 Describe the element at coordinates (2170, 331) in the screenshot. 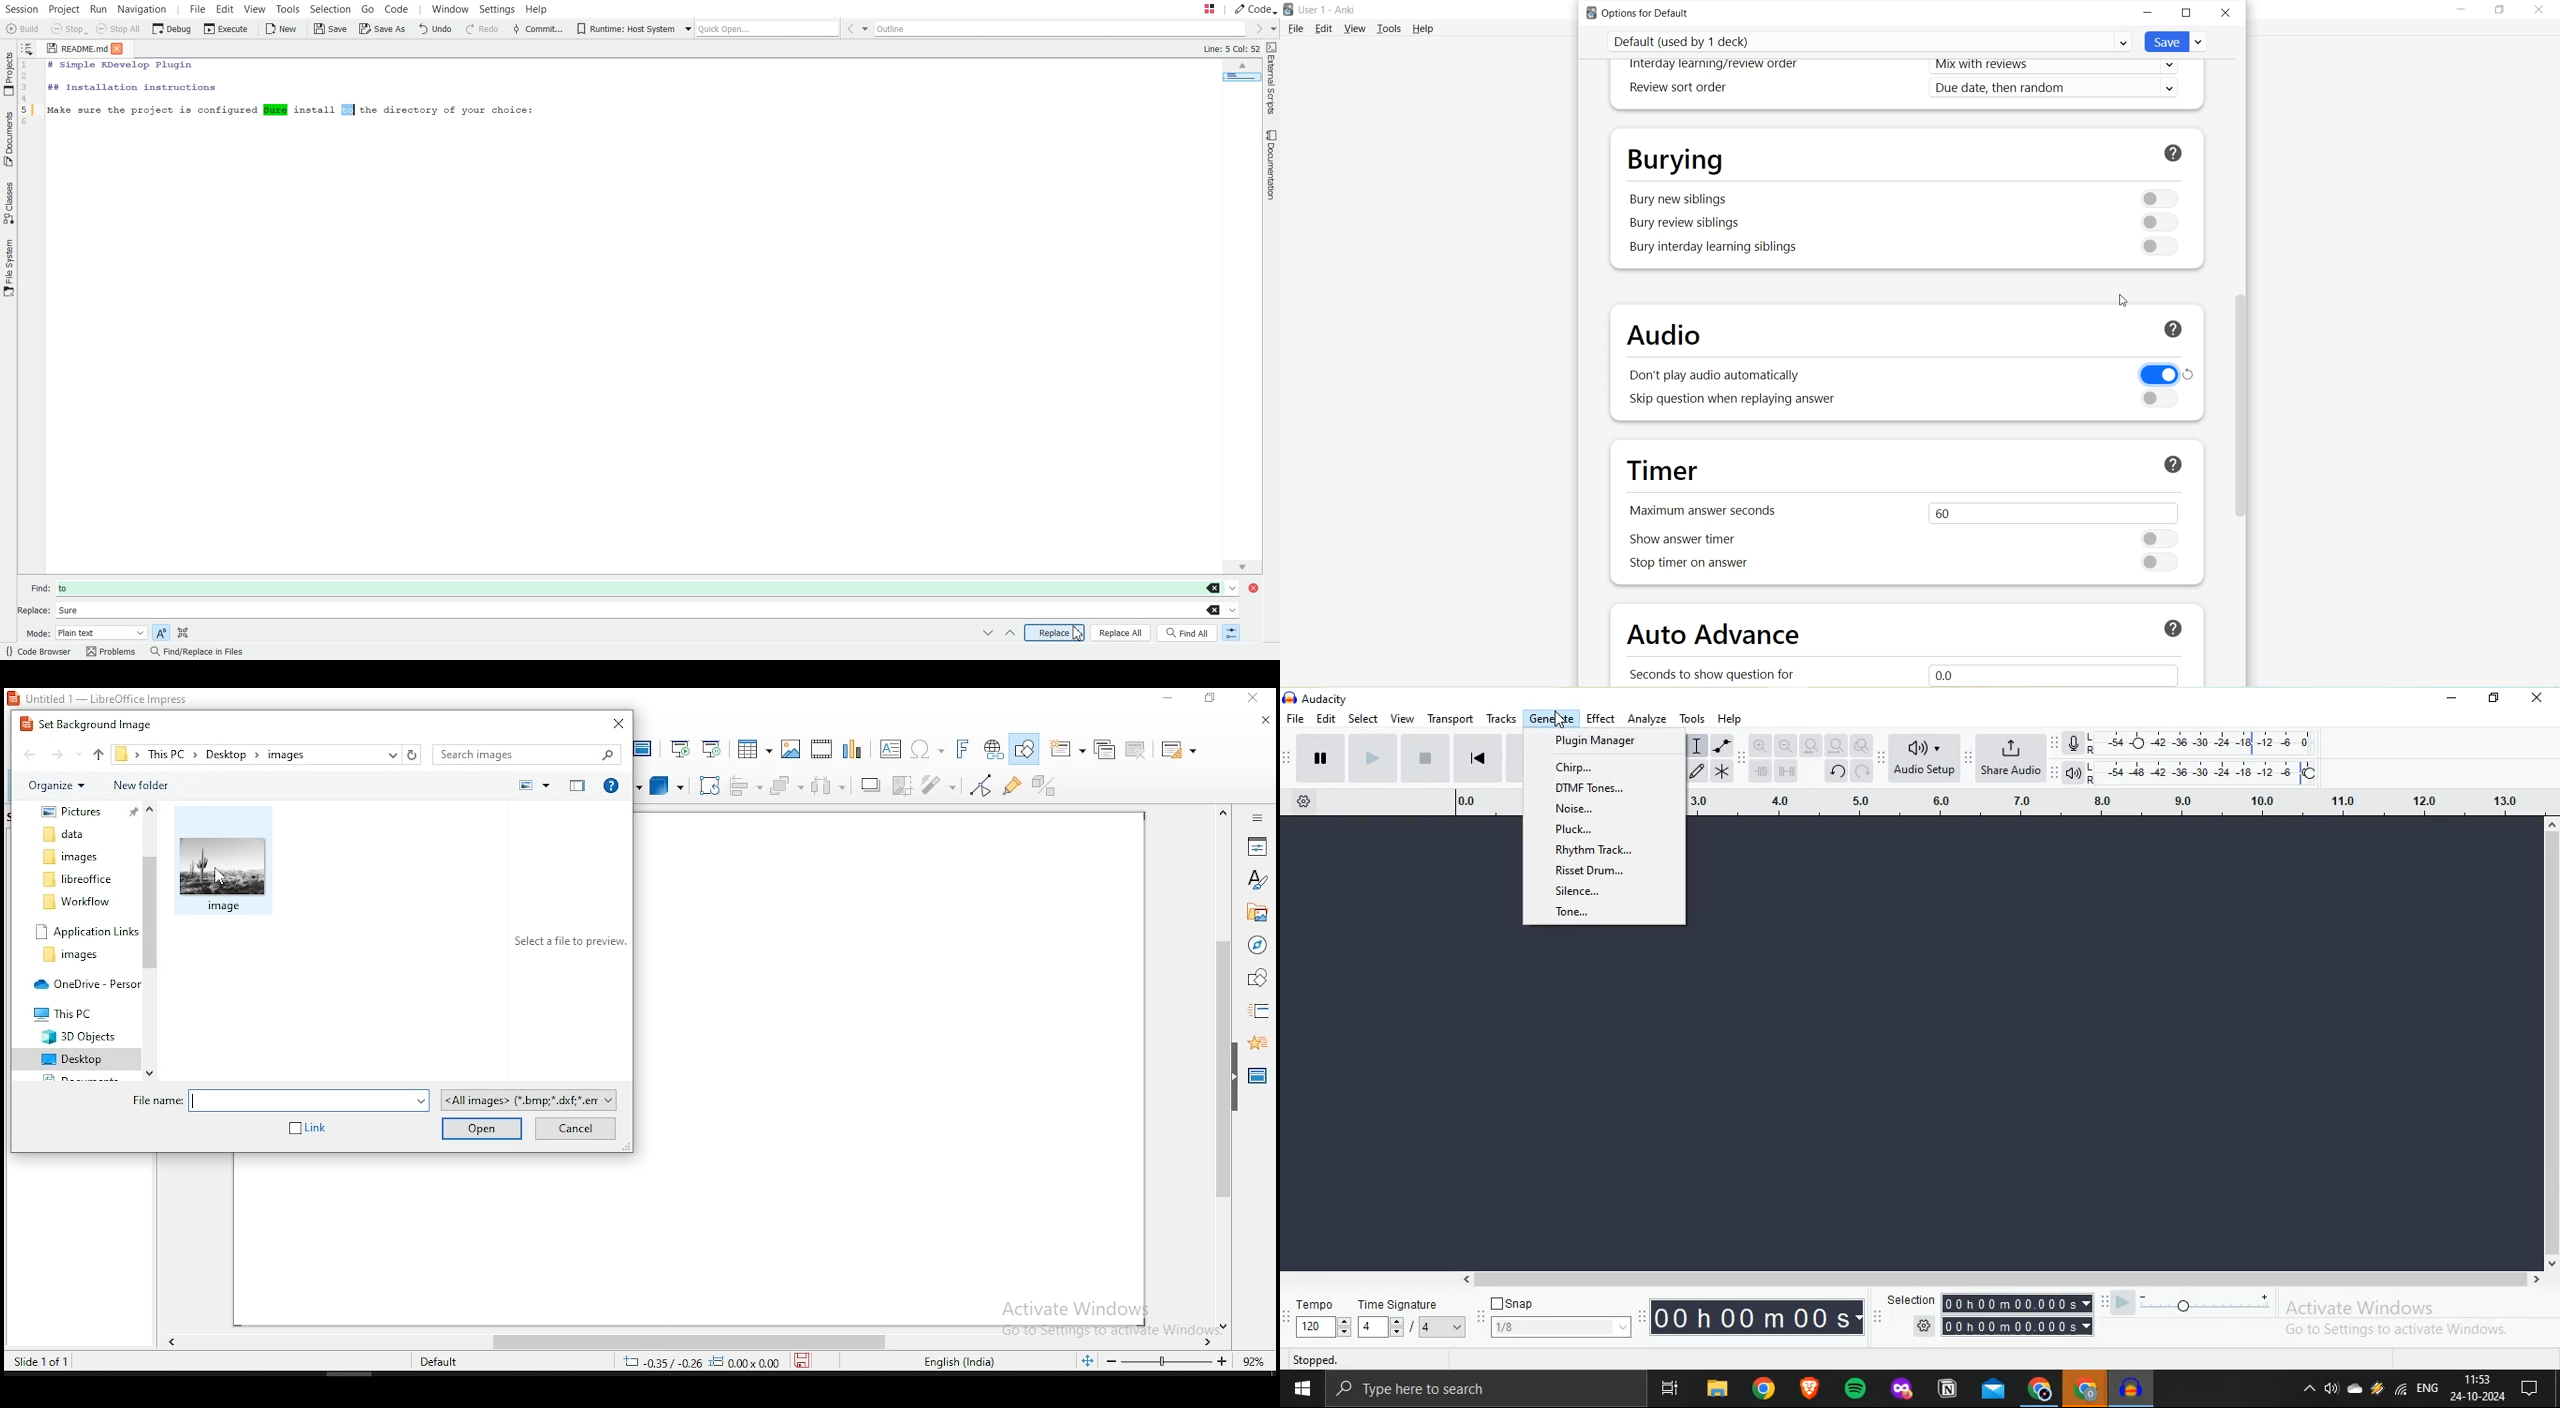

I see `What's this?` at that location.